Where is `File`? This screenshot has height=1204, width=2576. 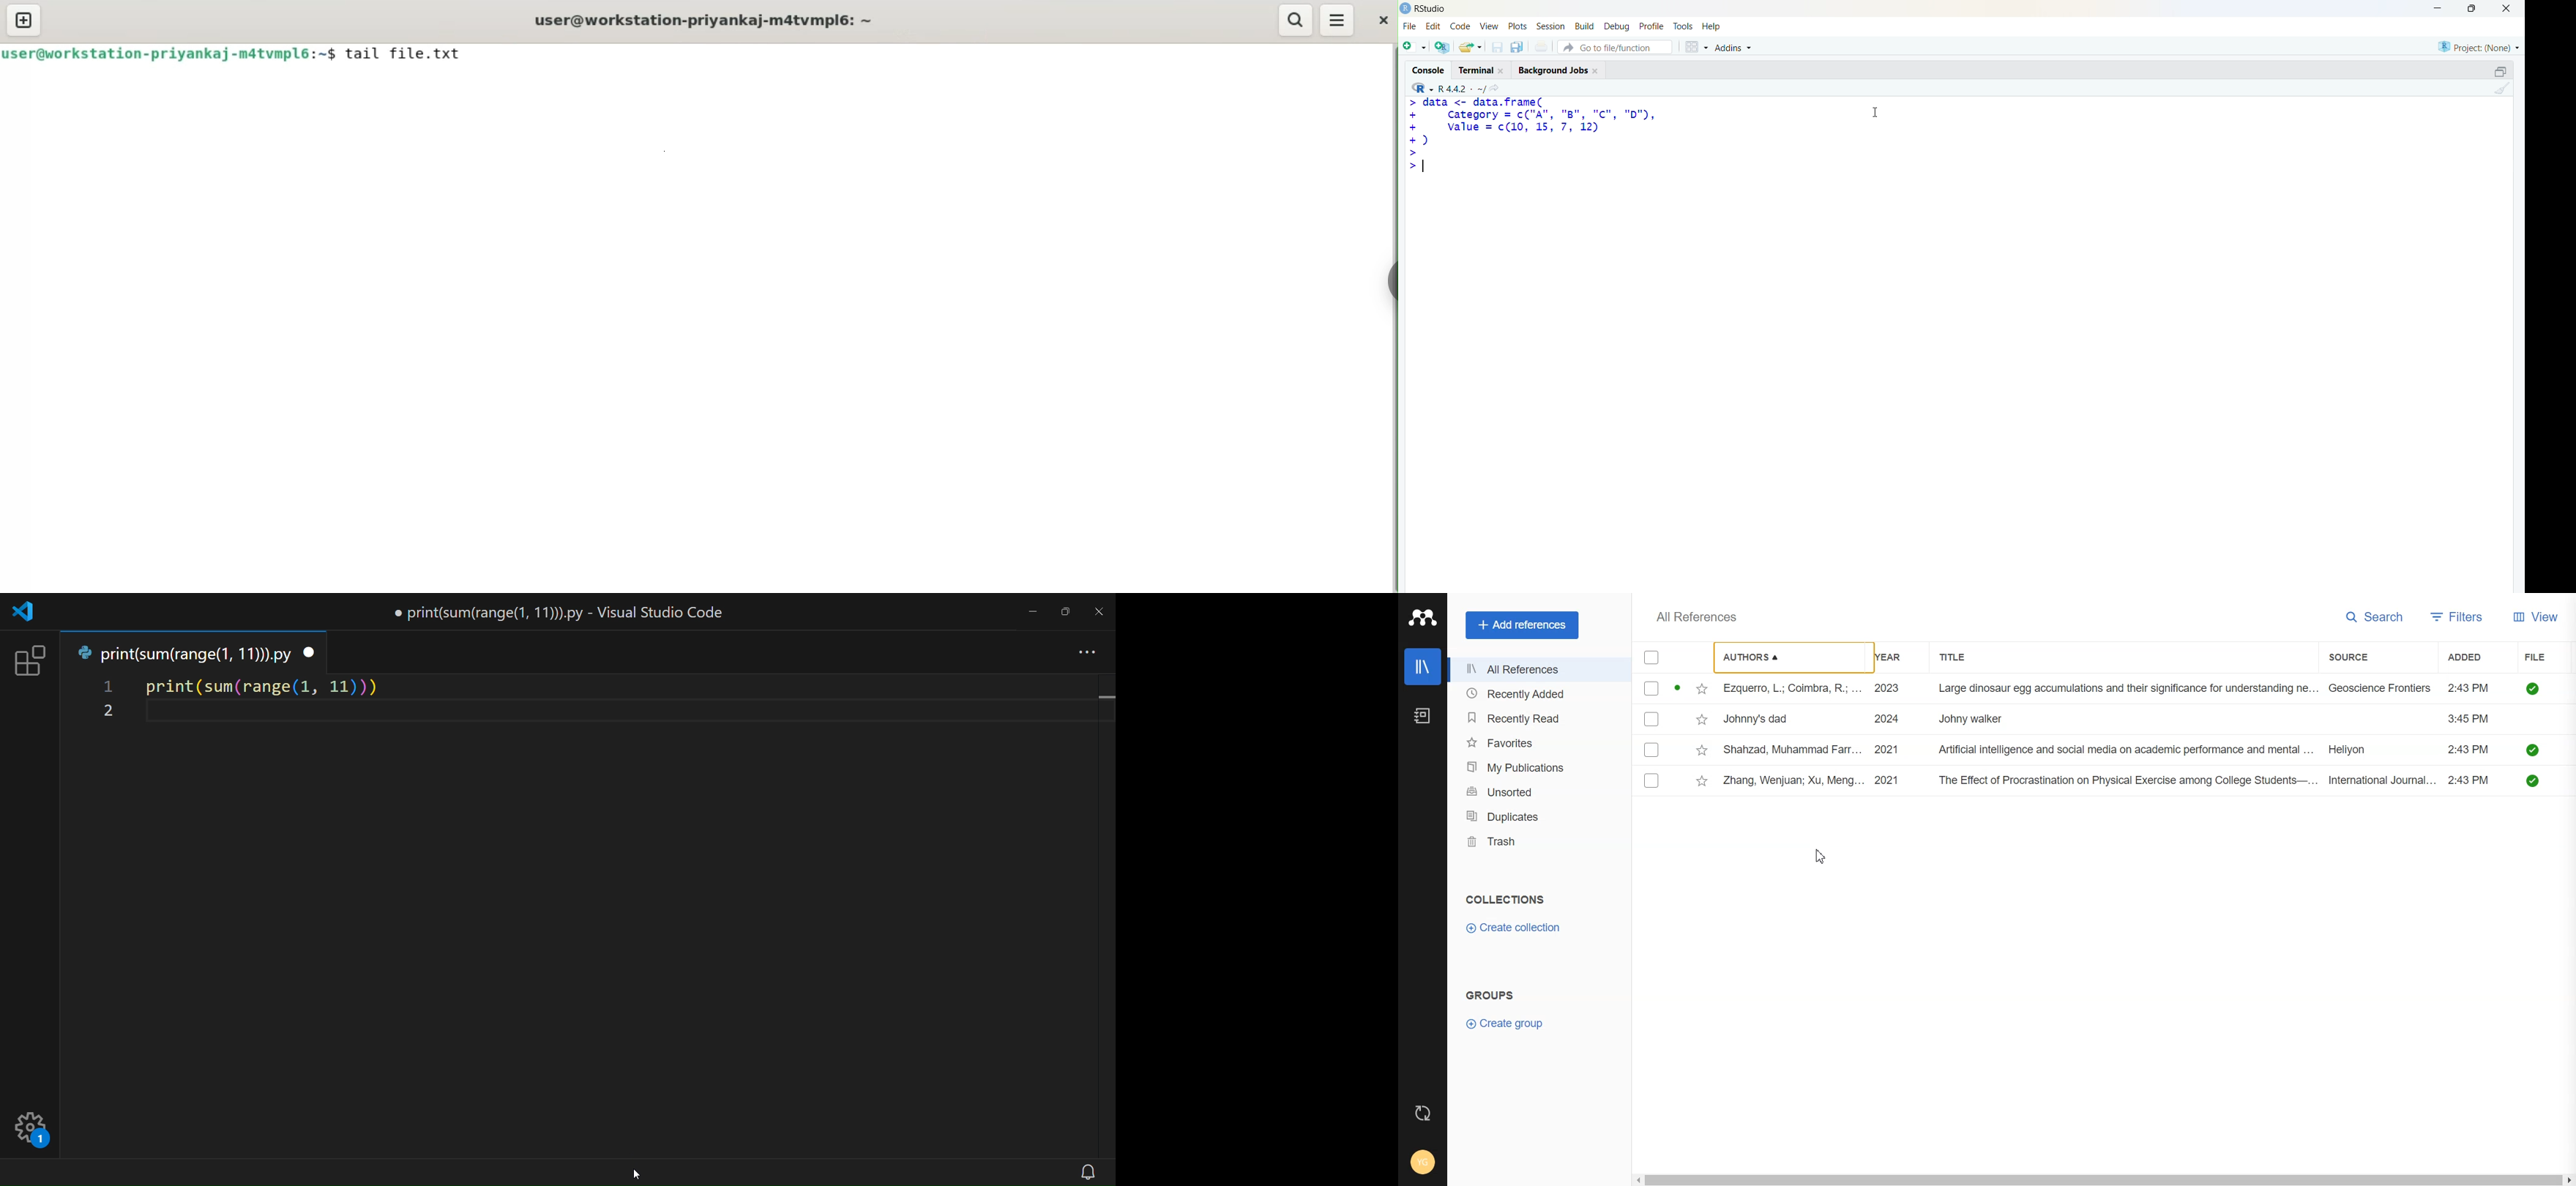
File is located at coordinates (1410, 26).